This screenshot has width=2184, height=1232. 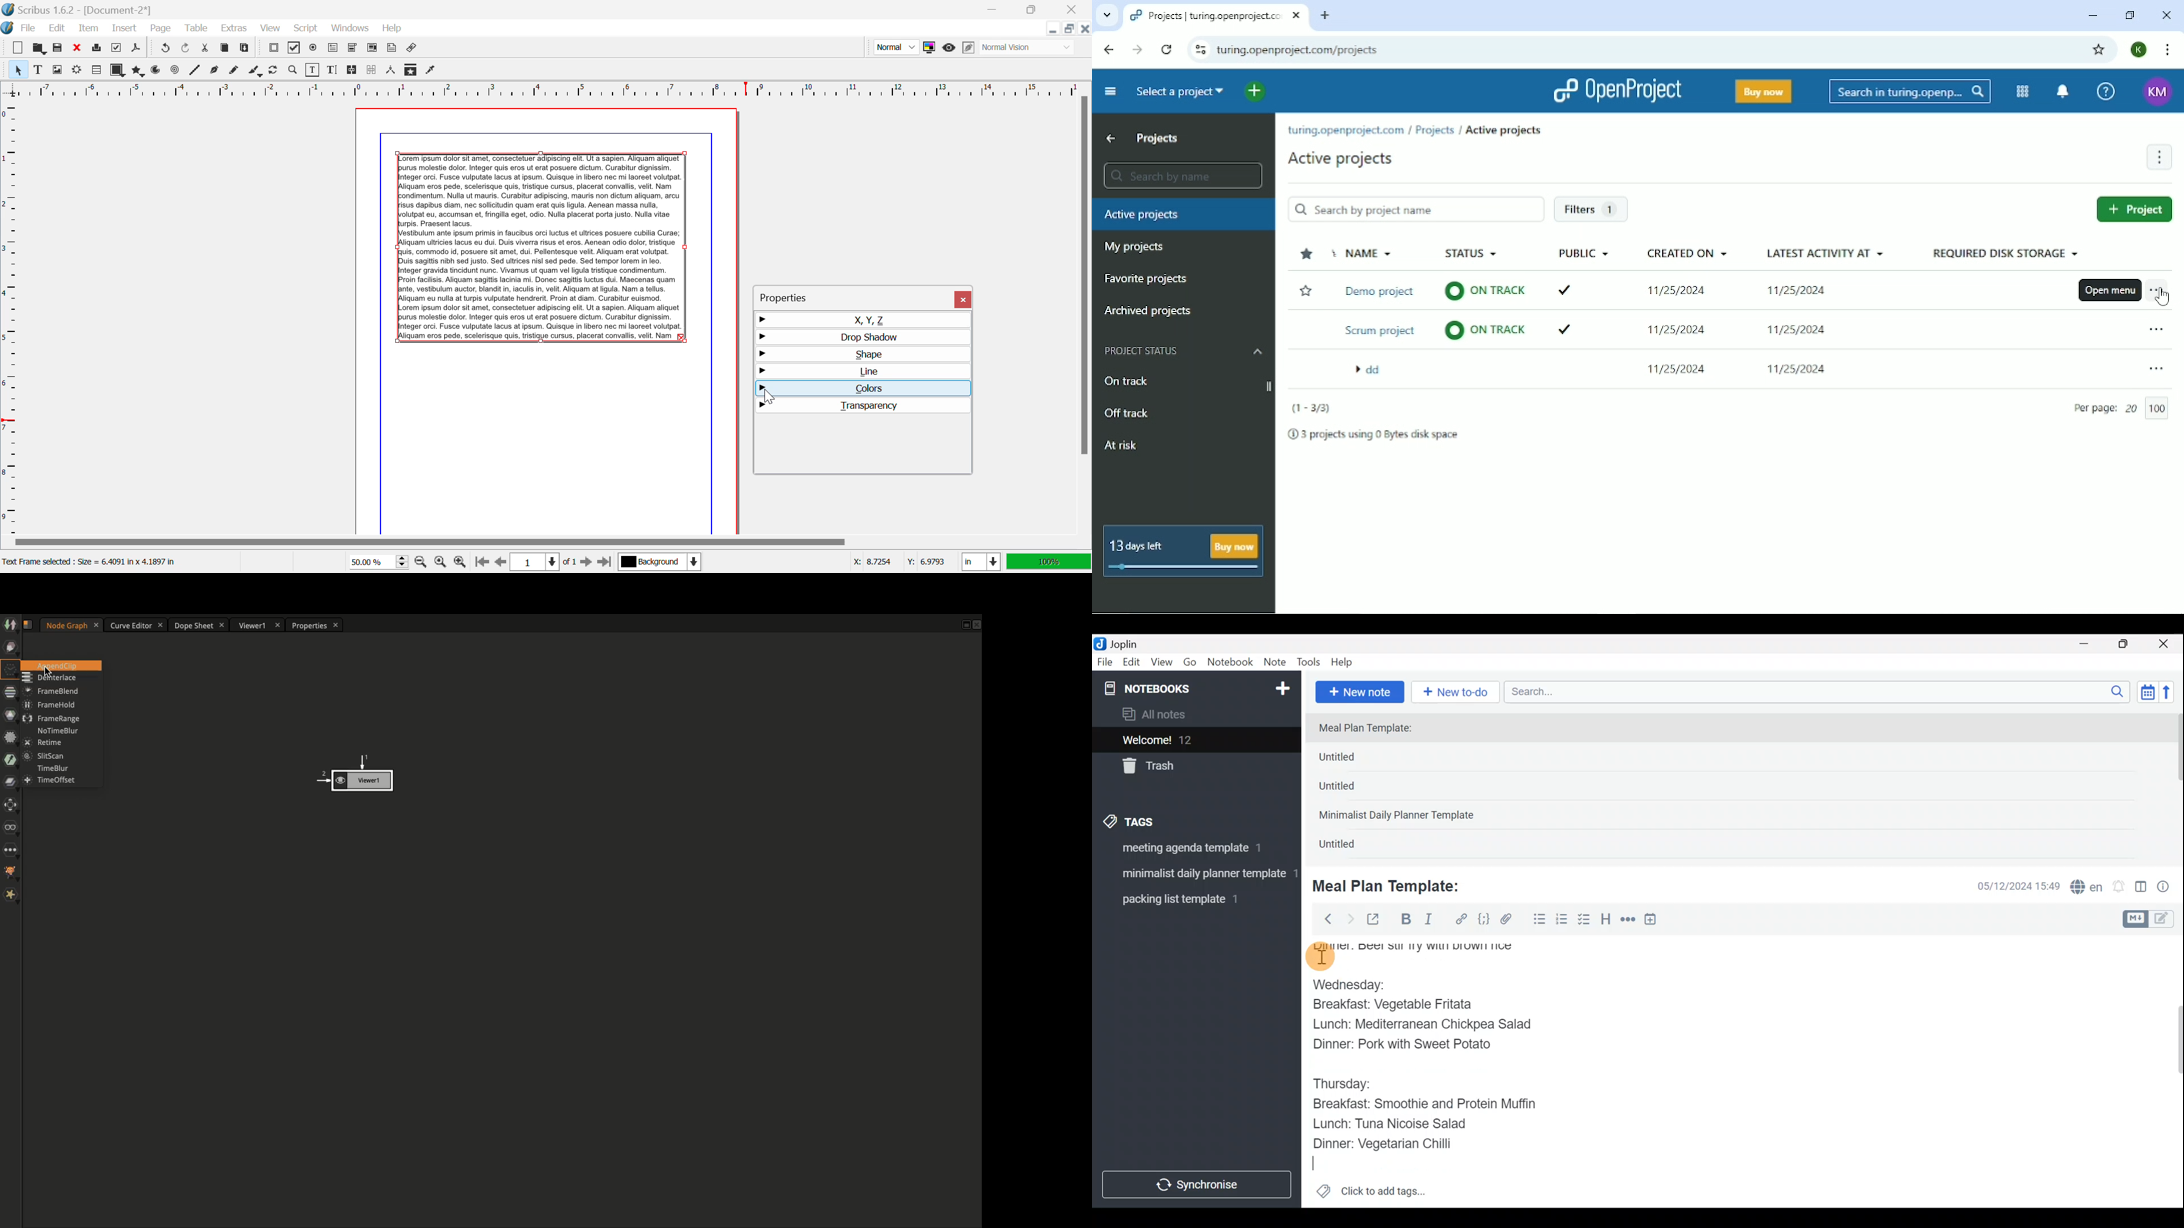 What do you see at coordinates (1435, 131) in the screenshot?
I see `Projects` at bounding box center [1435, 131].